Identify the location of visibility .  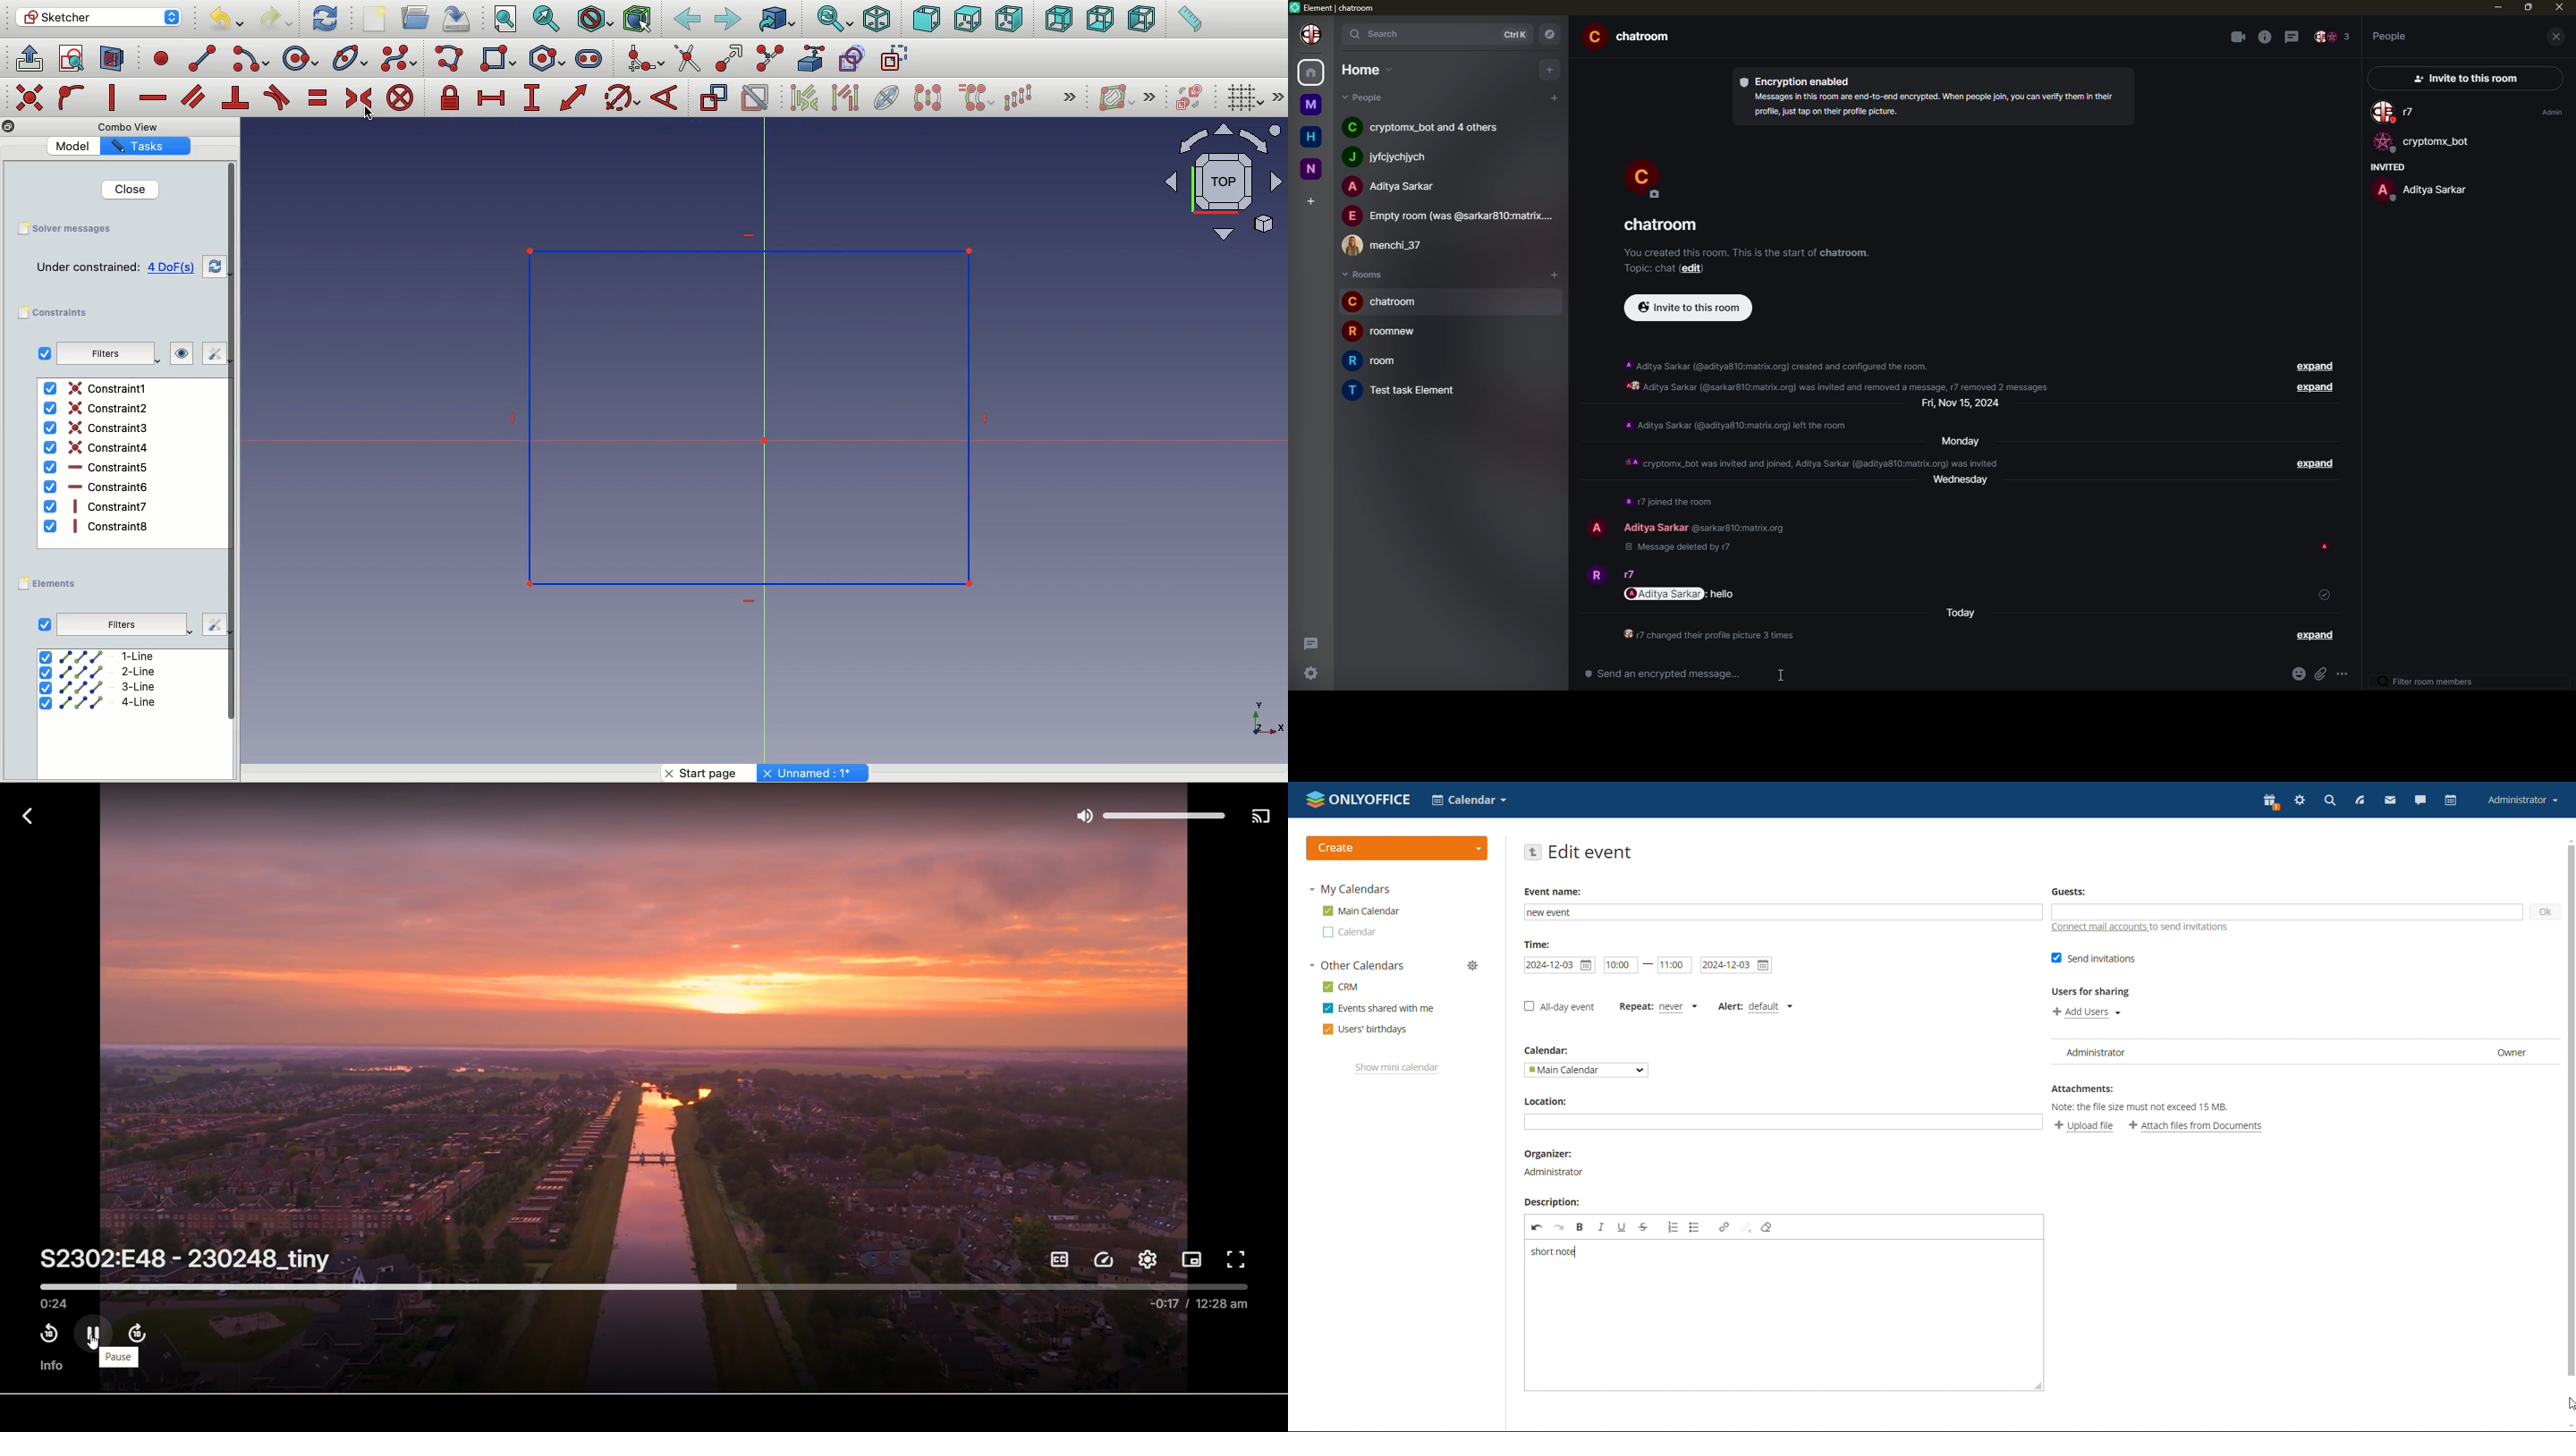
(178, 353).